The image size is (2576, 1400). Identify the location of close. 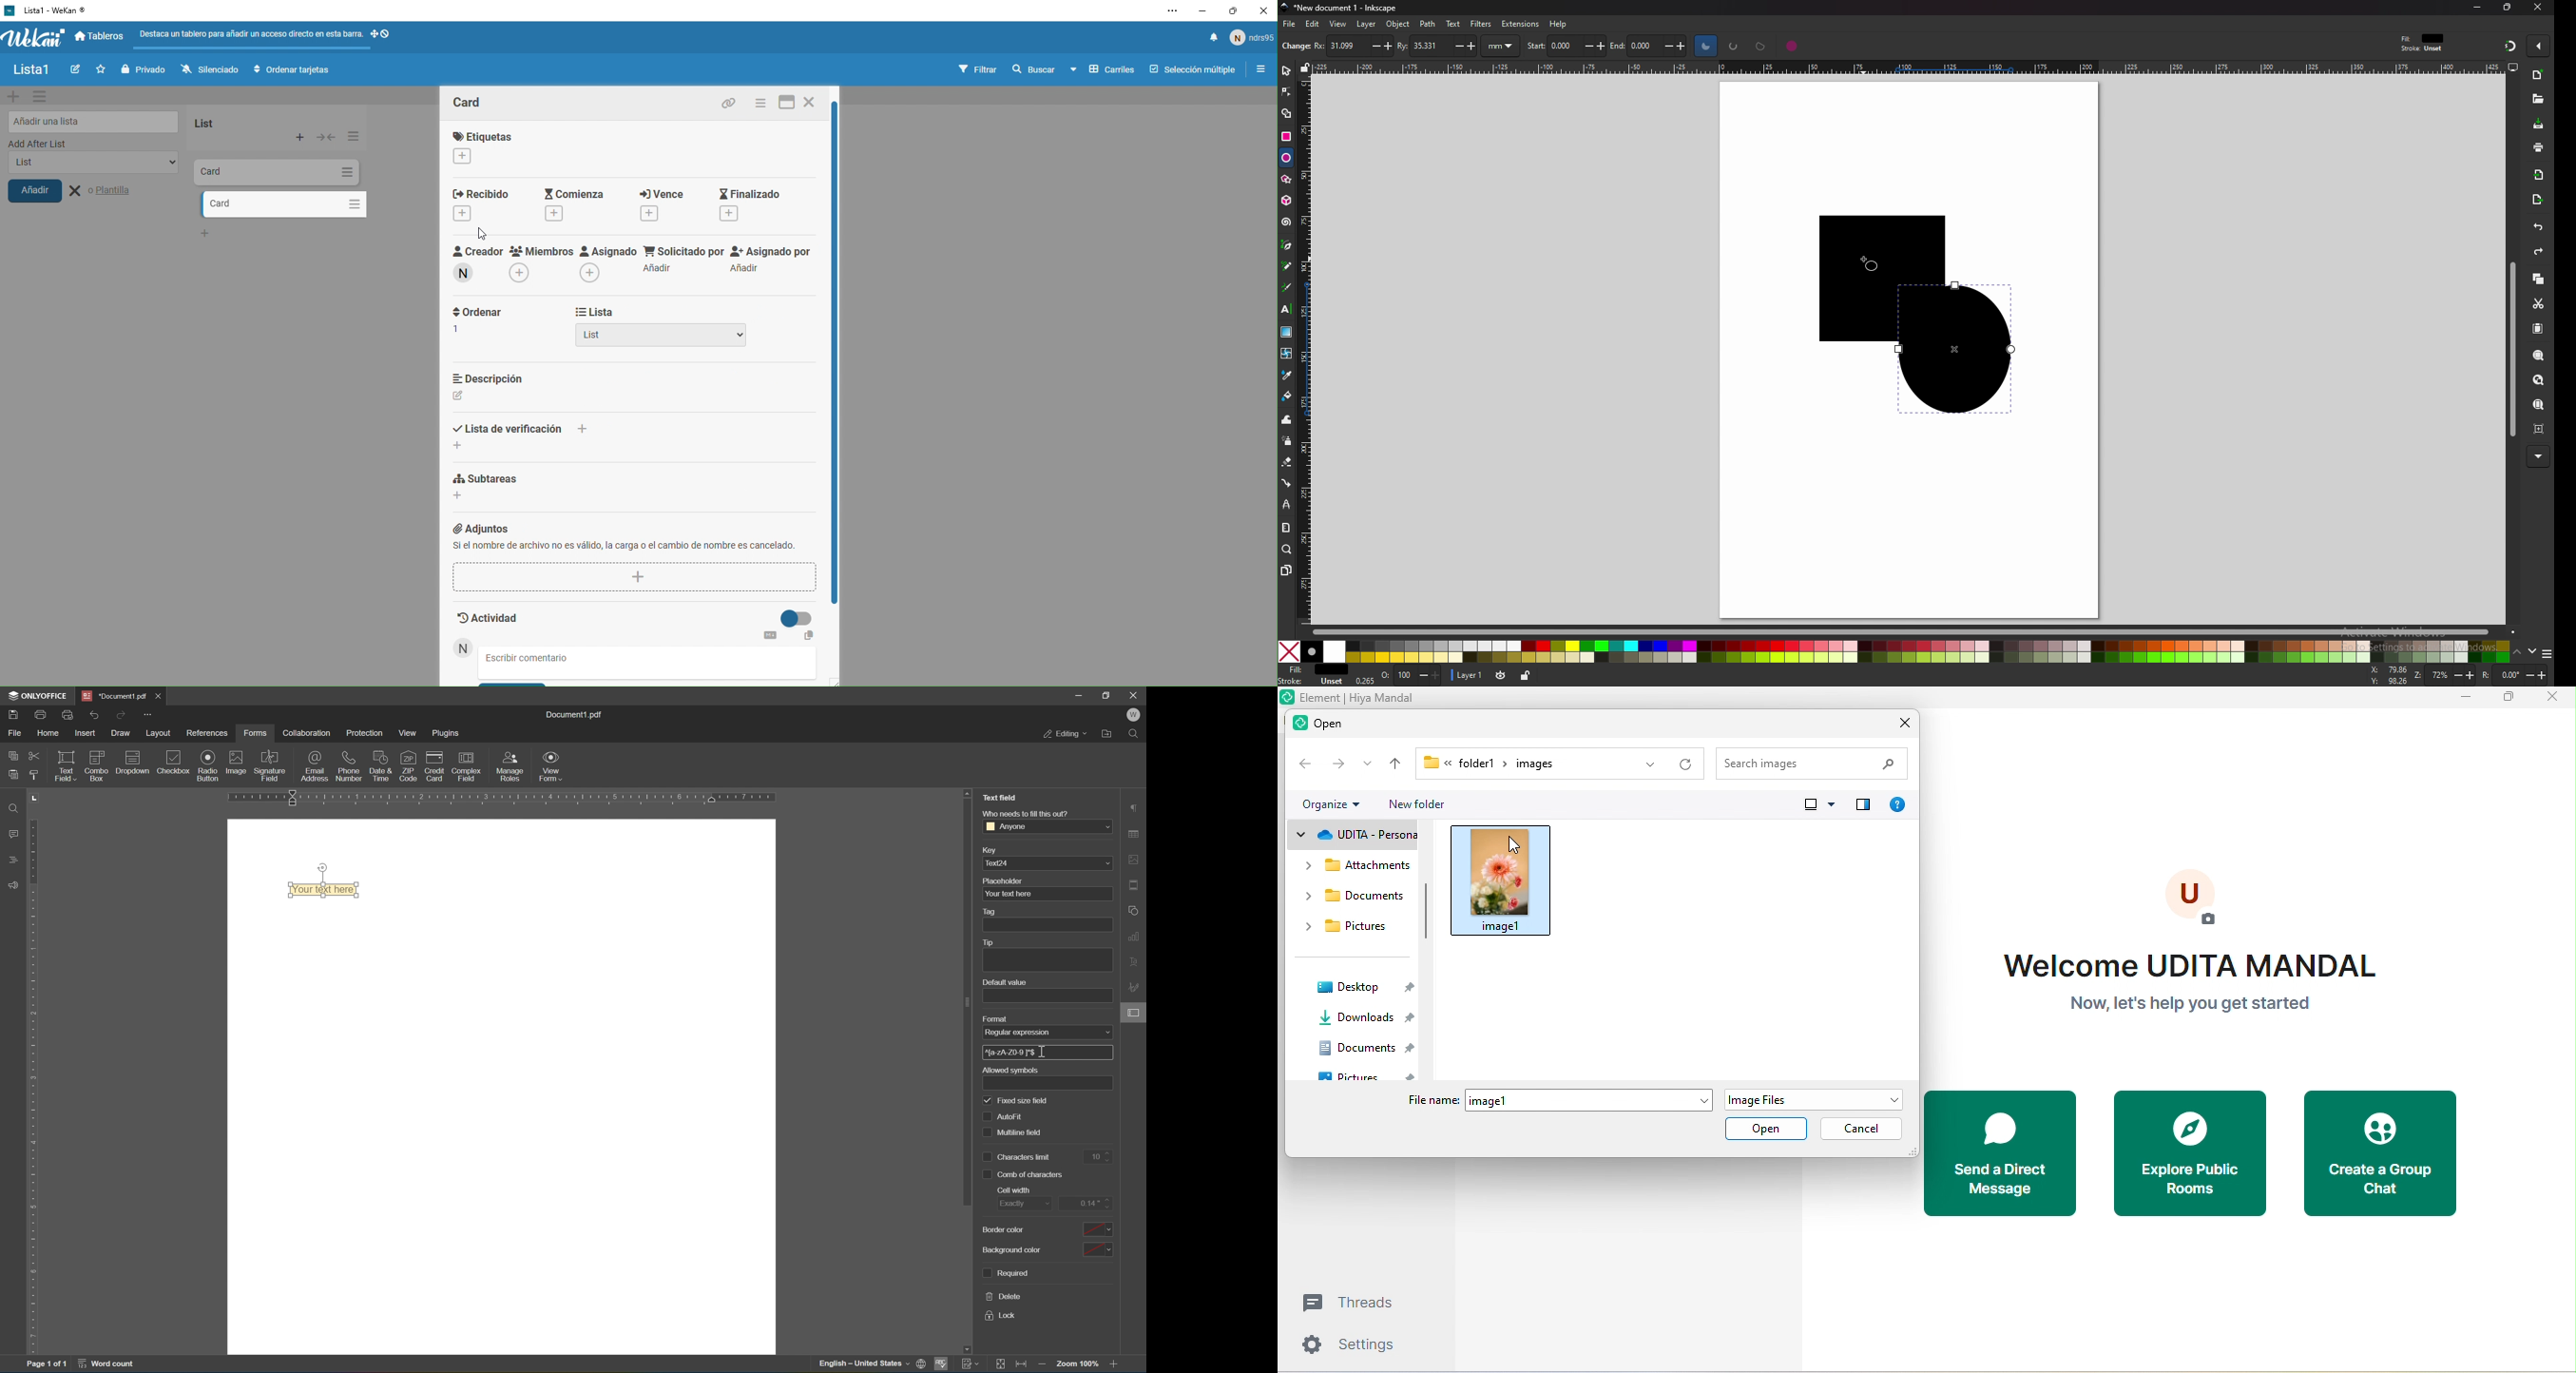
(1135, 694).